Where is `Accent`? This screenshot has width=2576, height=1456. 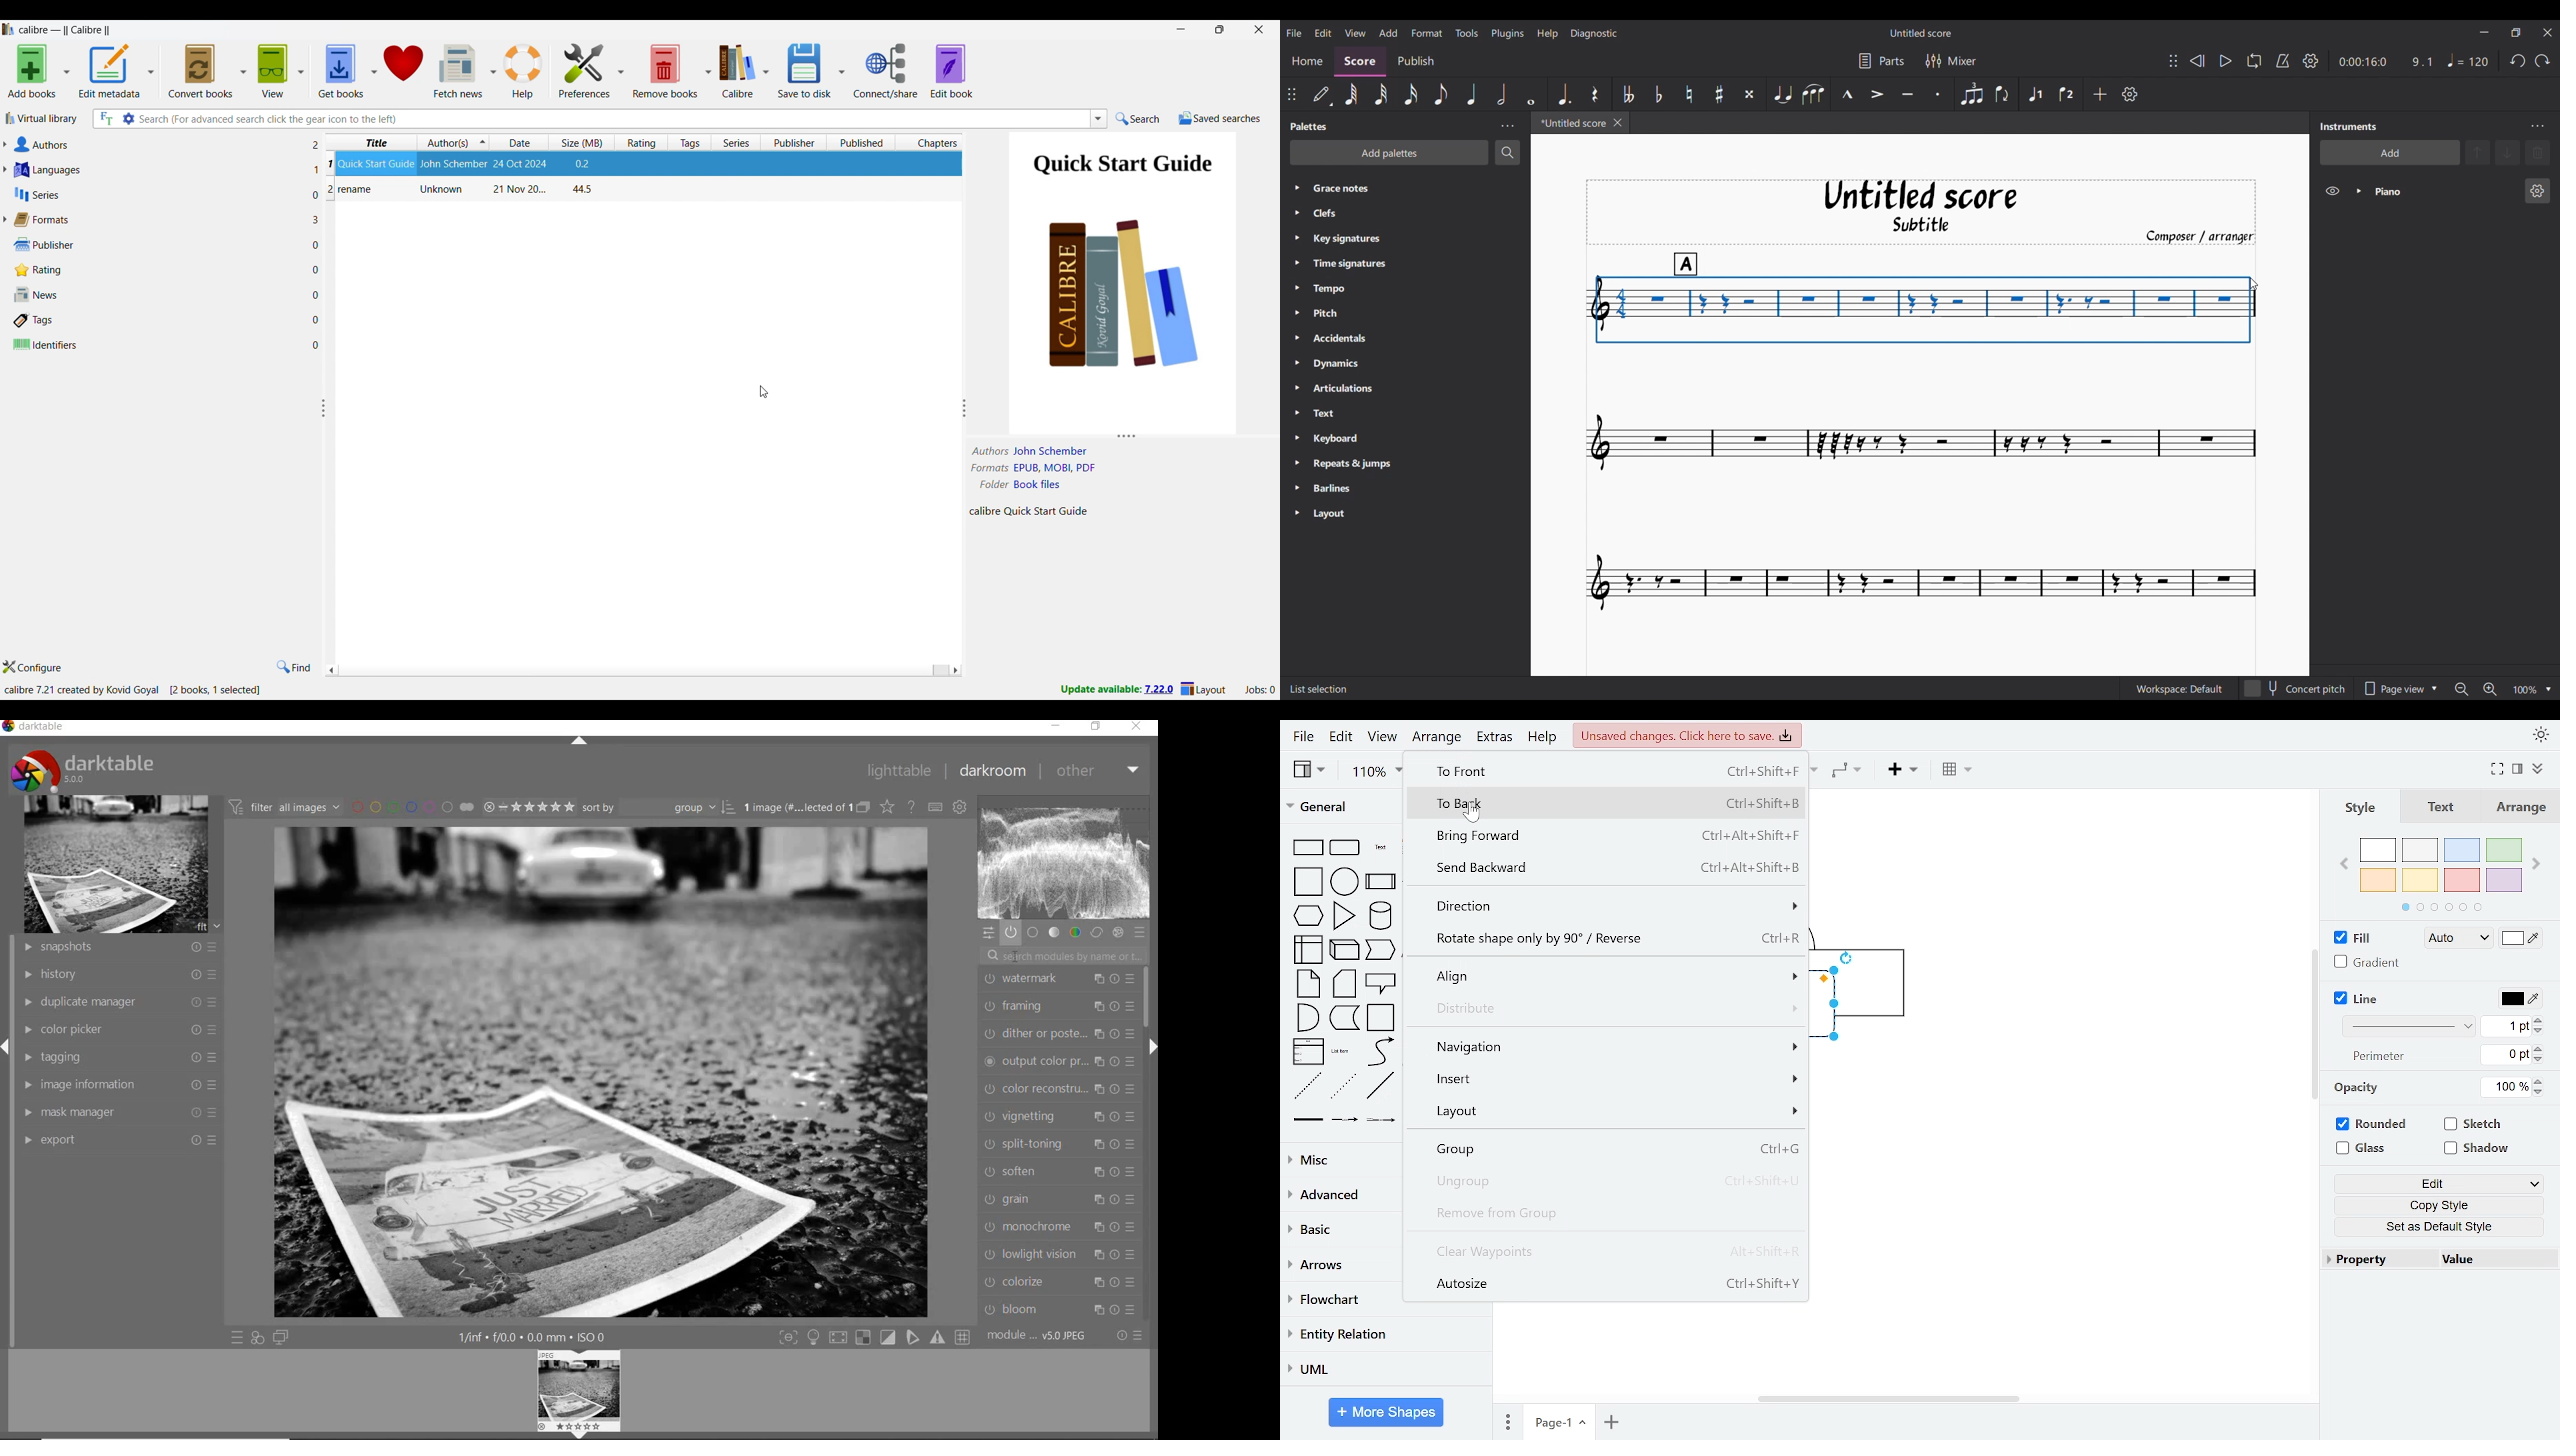 Accent is located at coordinates (1876, 94).